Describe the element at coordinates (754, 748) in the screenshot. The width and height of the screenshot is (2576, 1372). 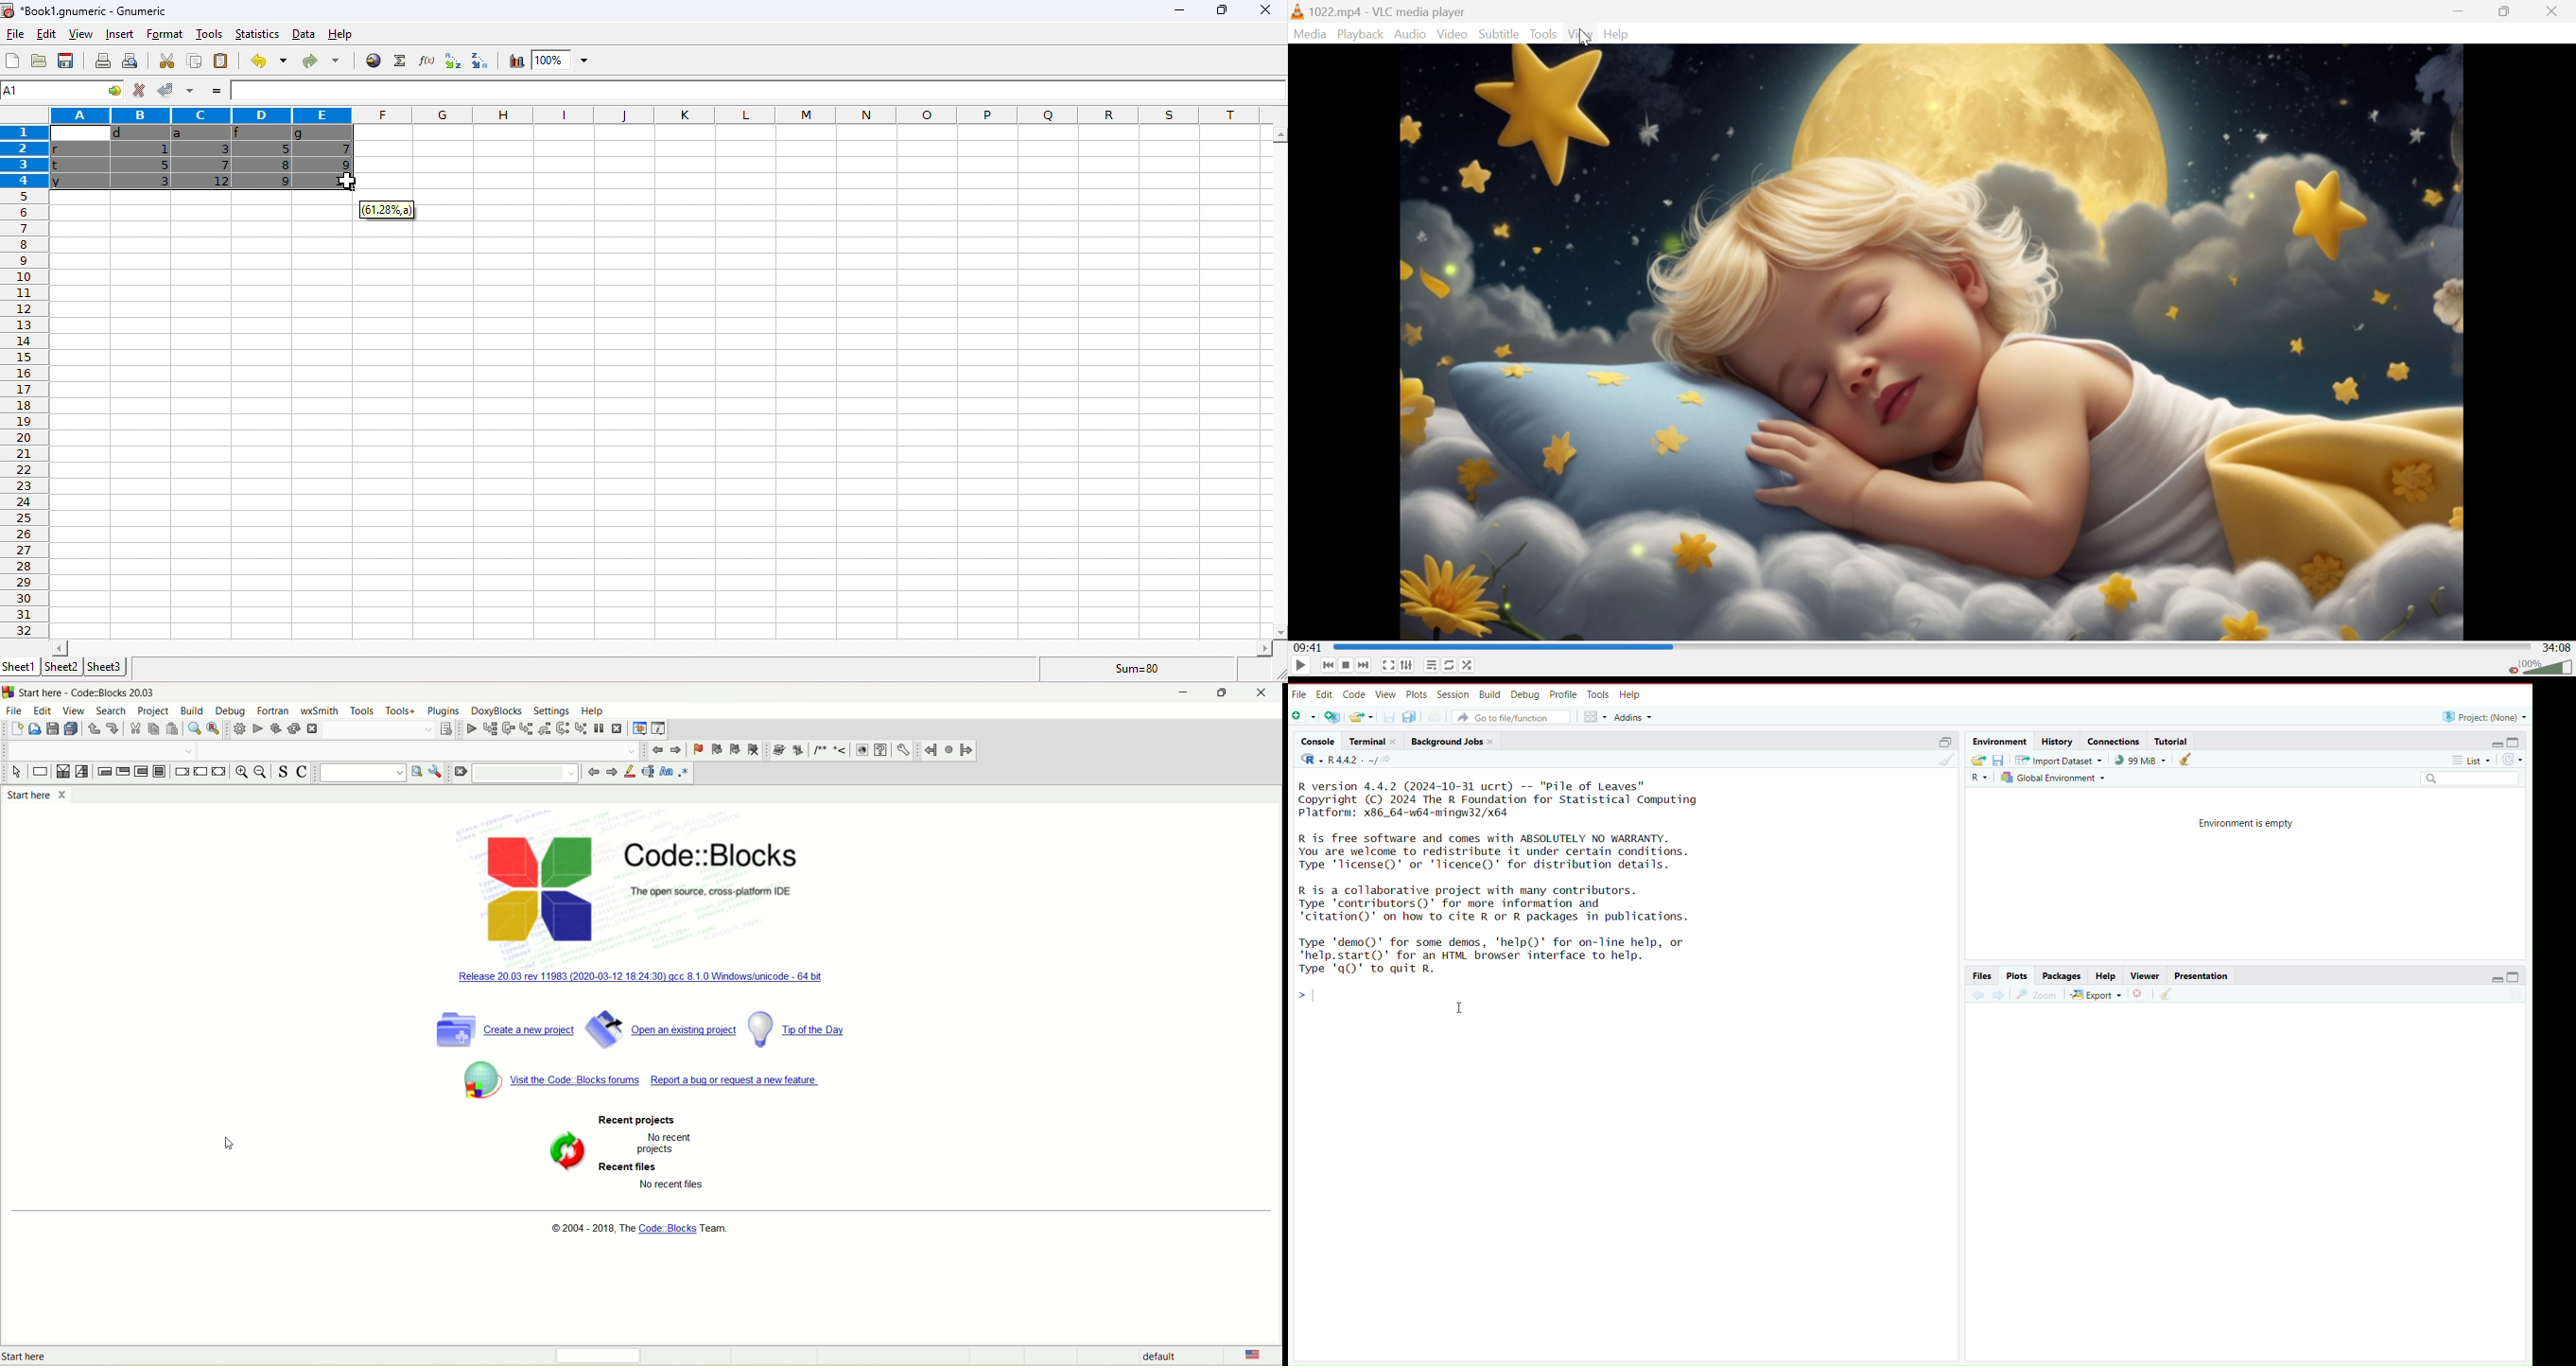
I see `clear bookmark` at that location.